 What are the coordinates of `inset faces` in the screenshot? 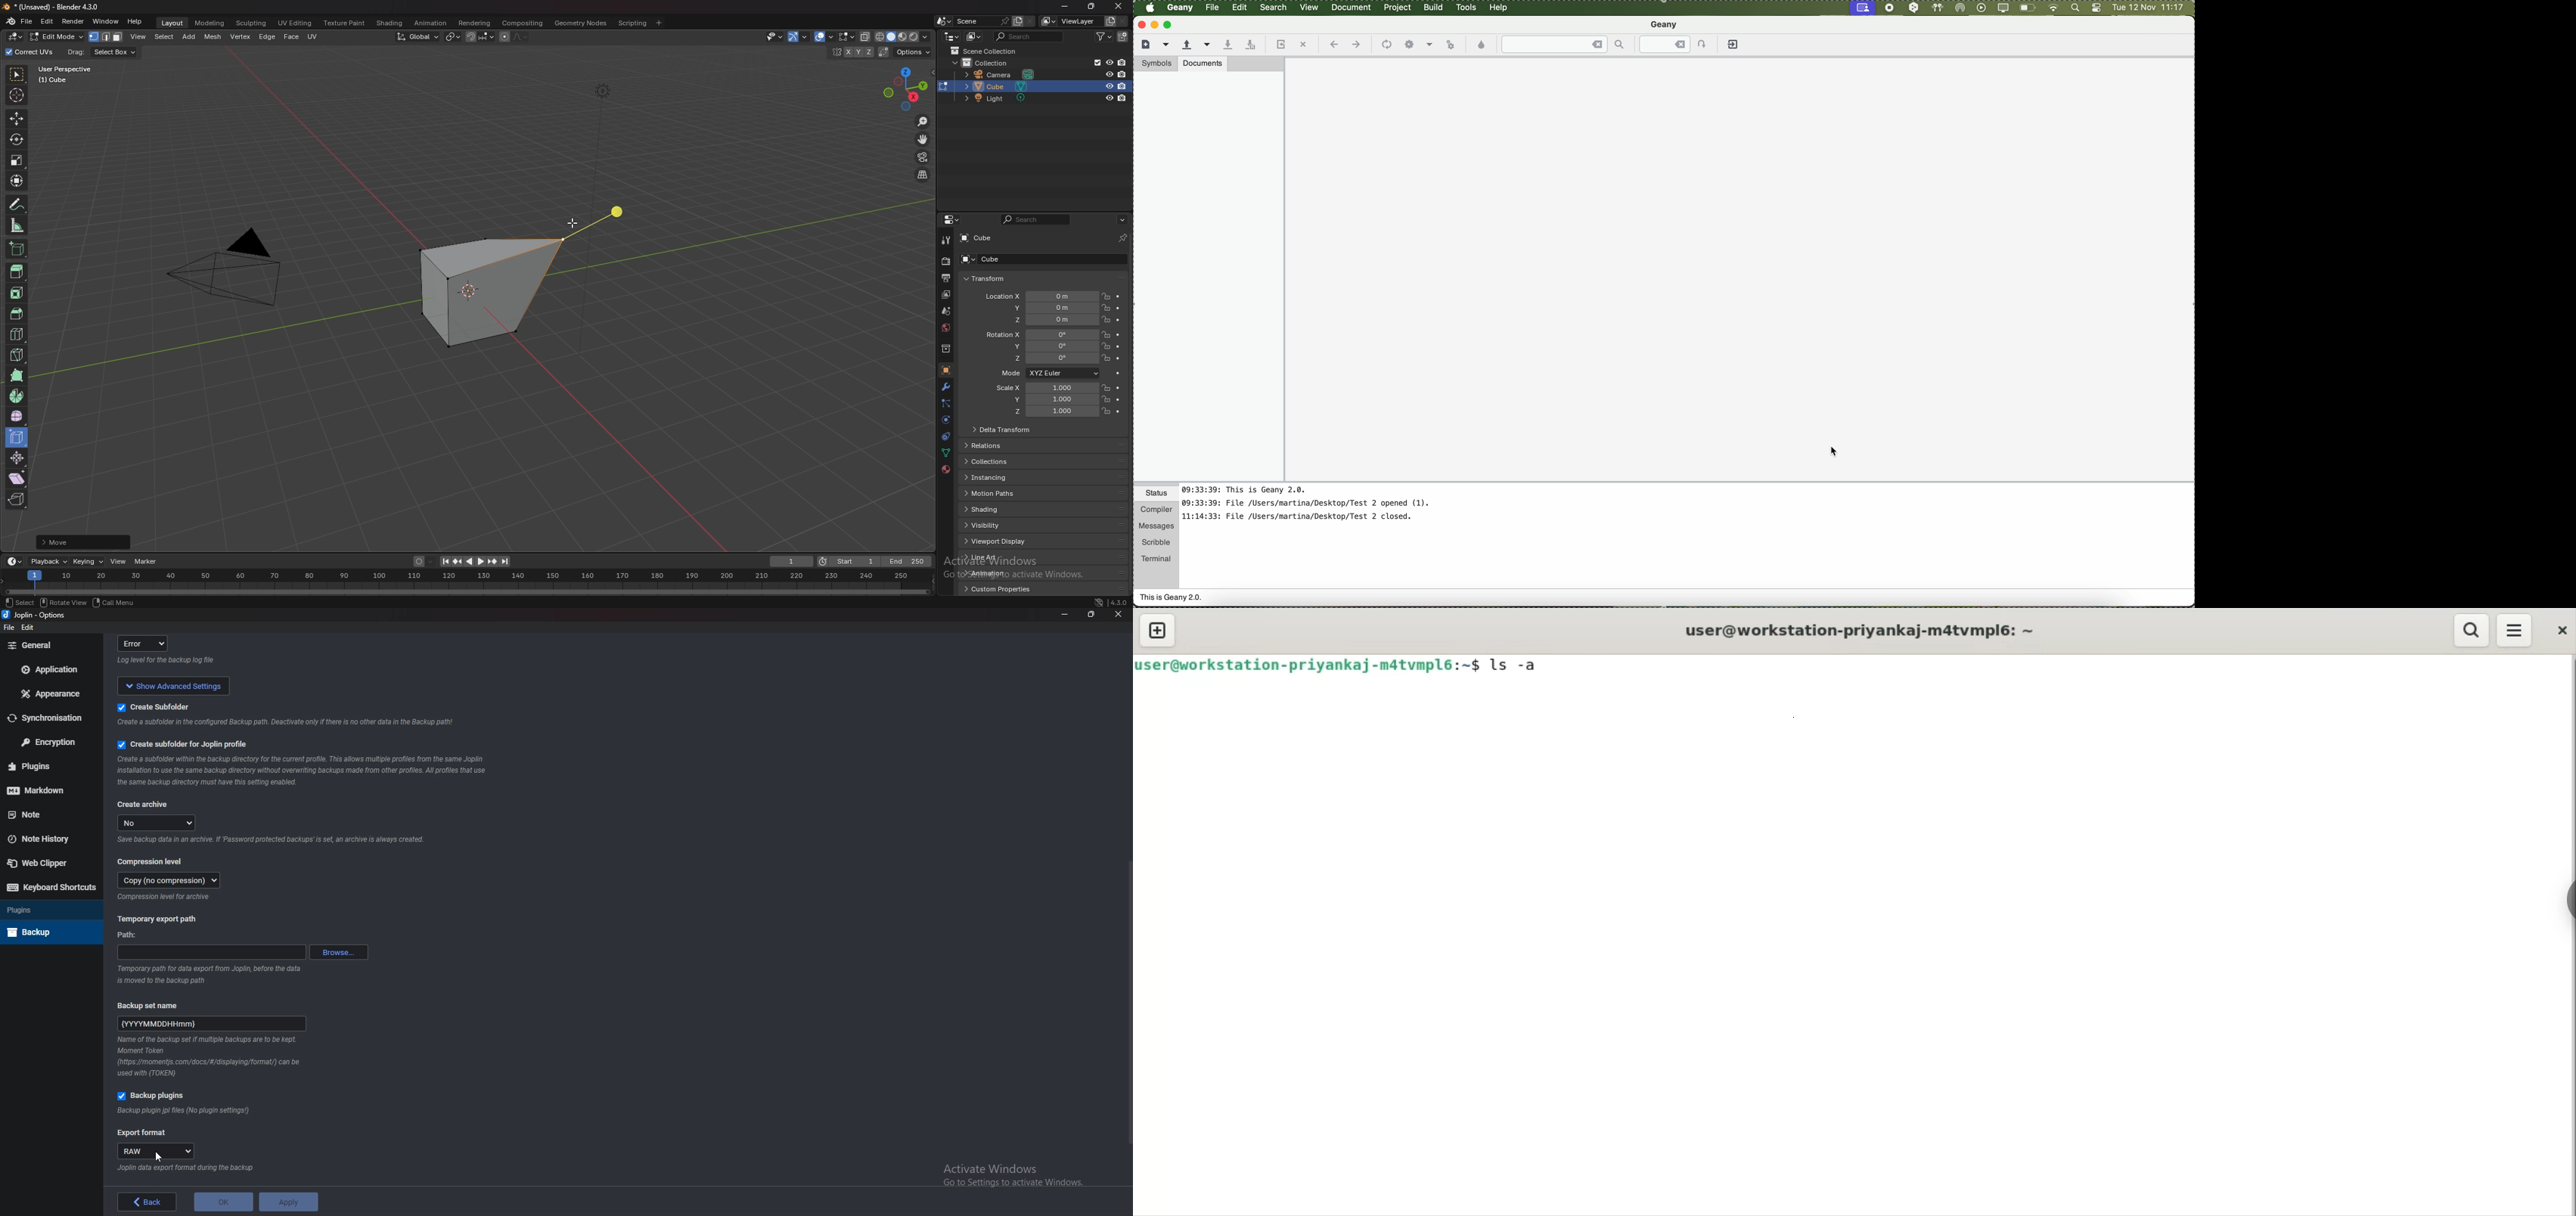 It's located at (16, 293).